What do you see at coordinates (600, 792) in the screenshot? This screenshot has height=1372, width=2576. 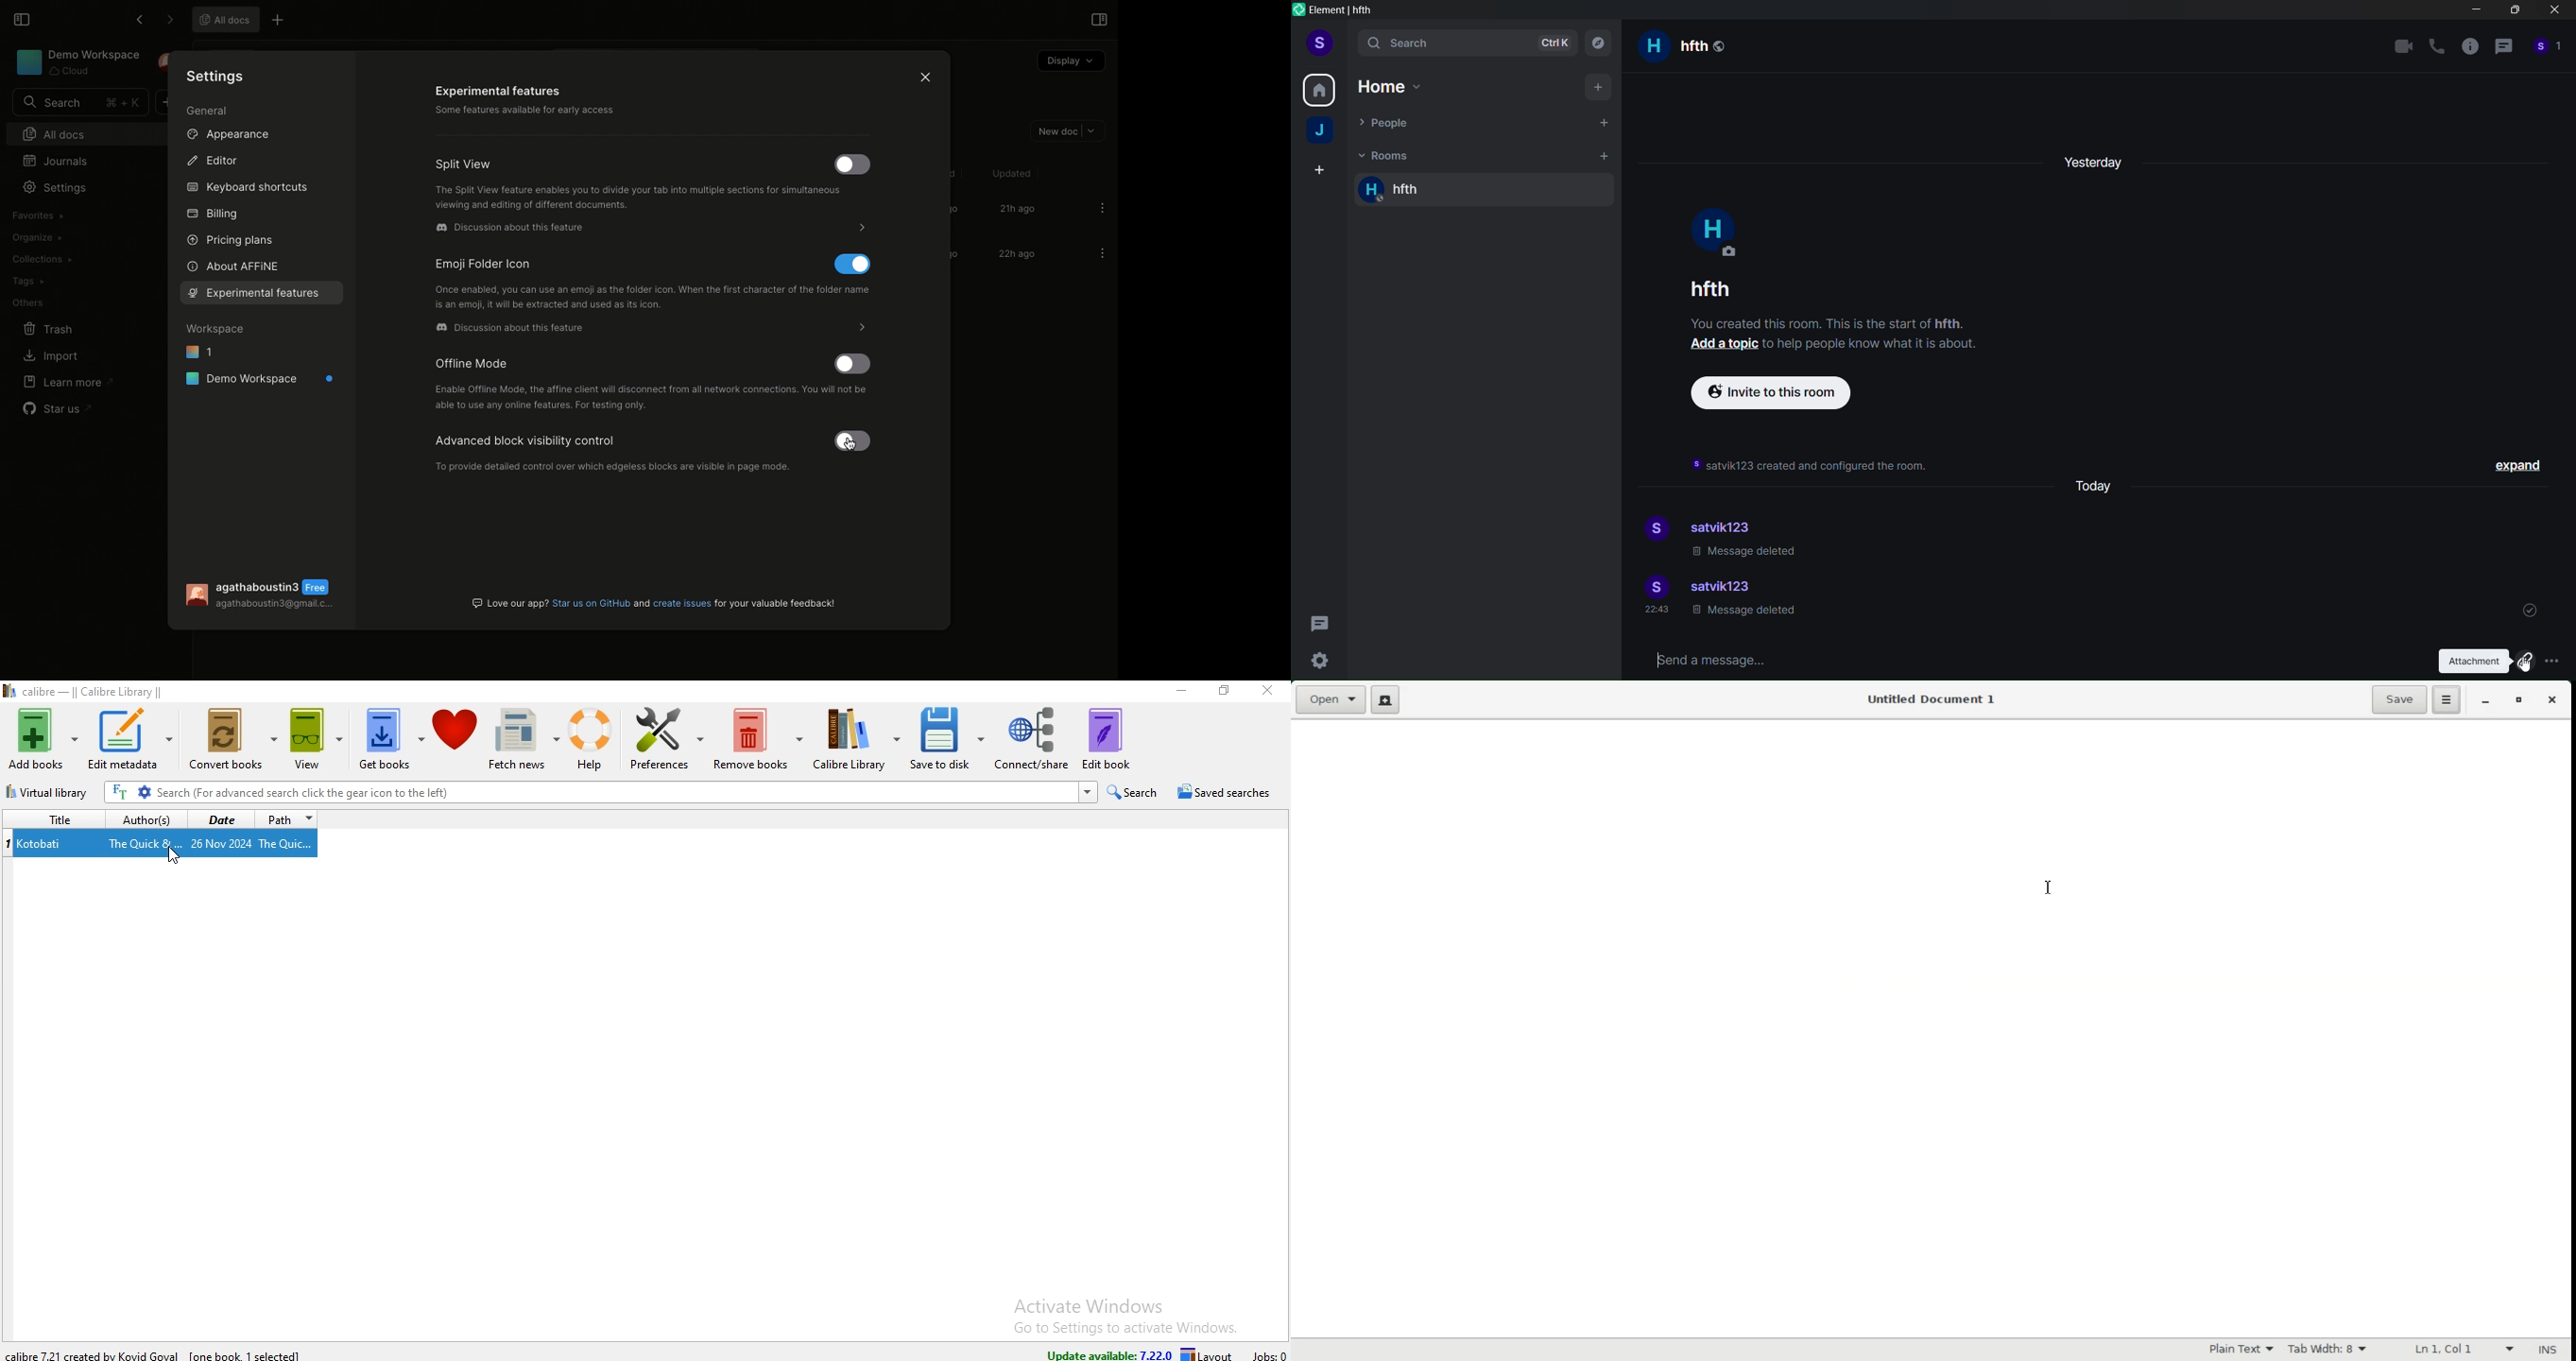 I see `Search (For advanced search click the gear icon to the left)` at bounding box center [600, 792].